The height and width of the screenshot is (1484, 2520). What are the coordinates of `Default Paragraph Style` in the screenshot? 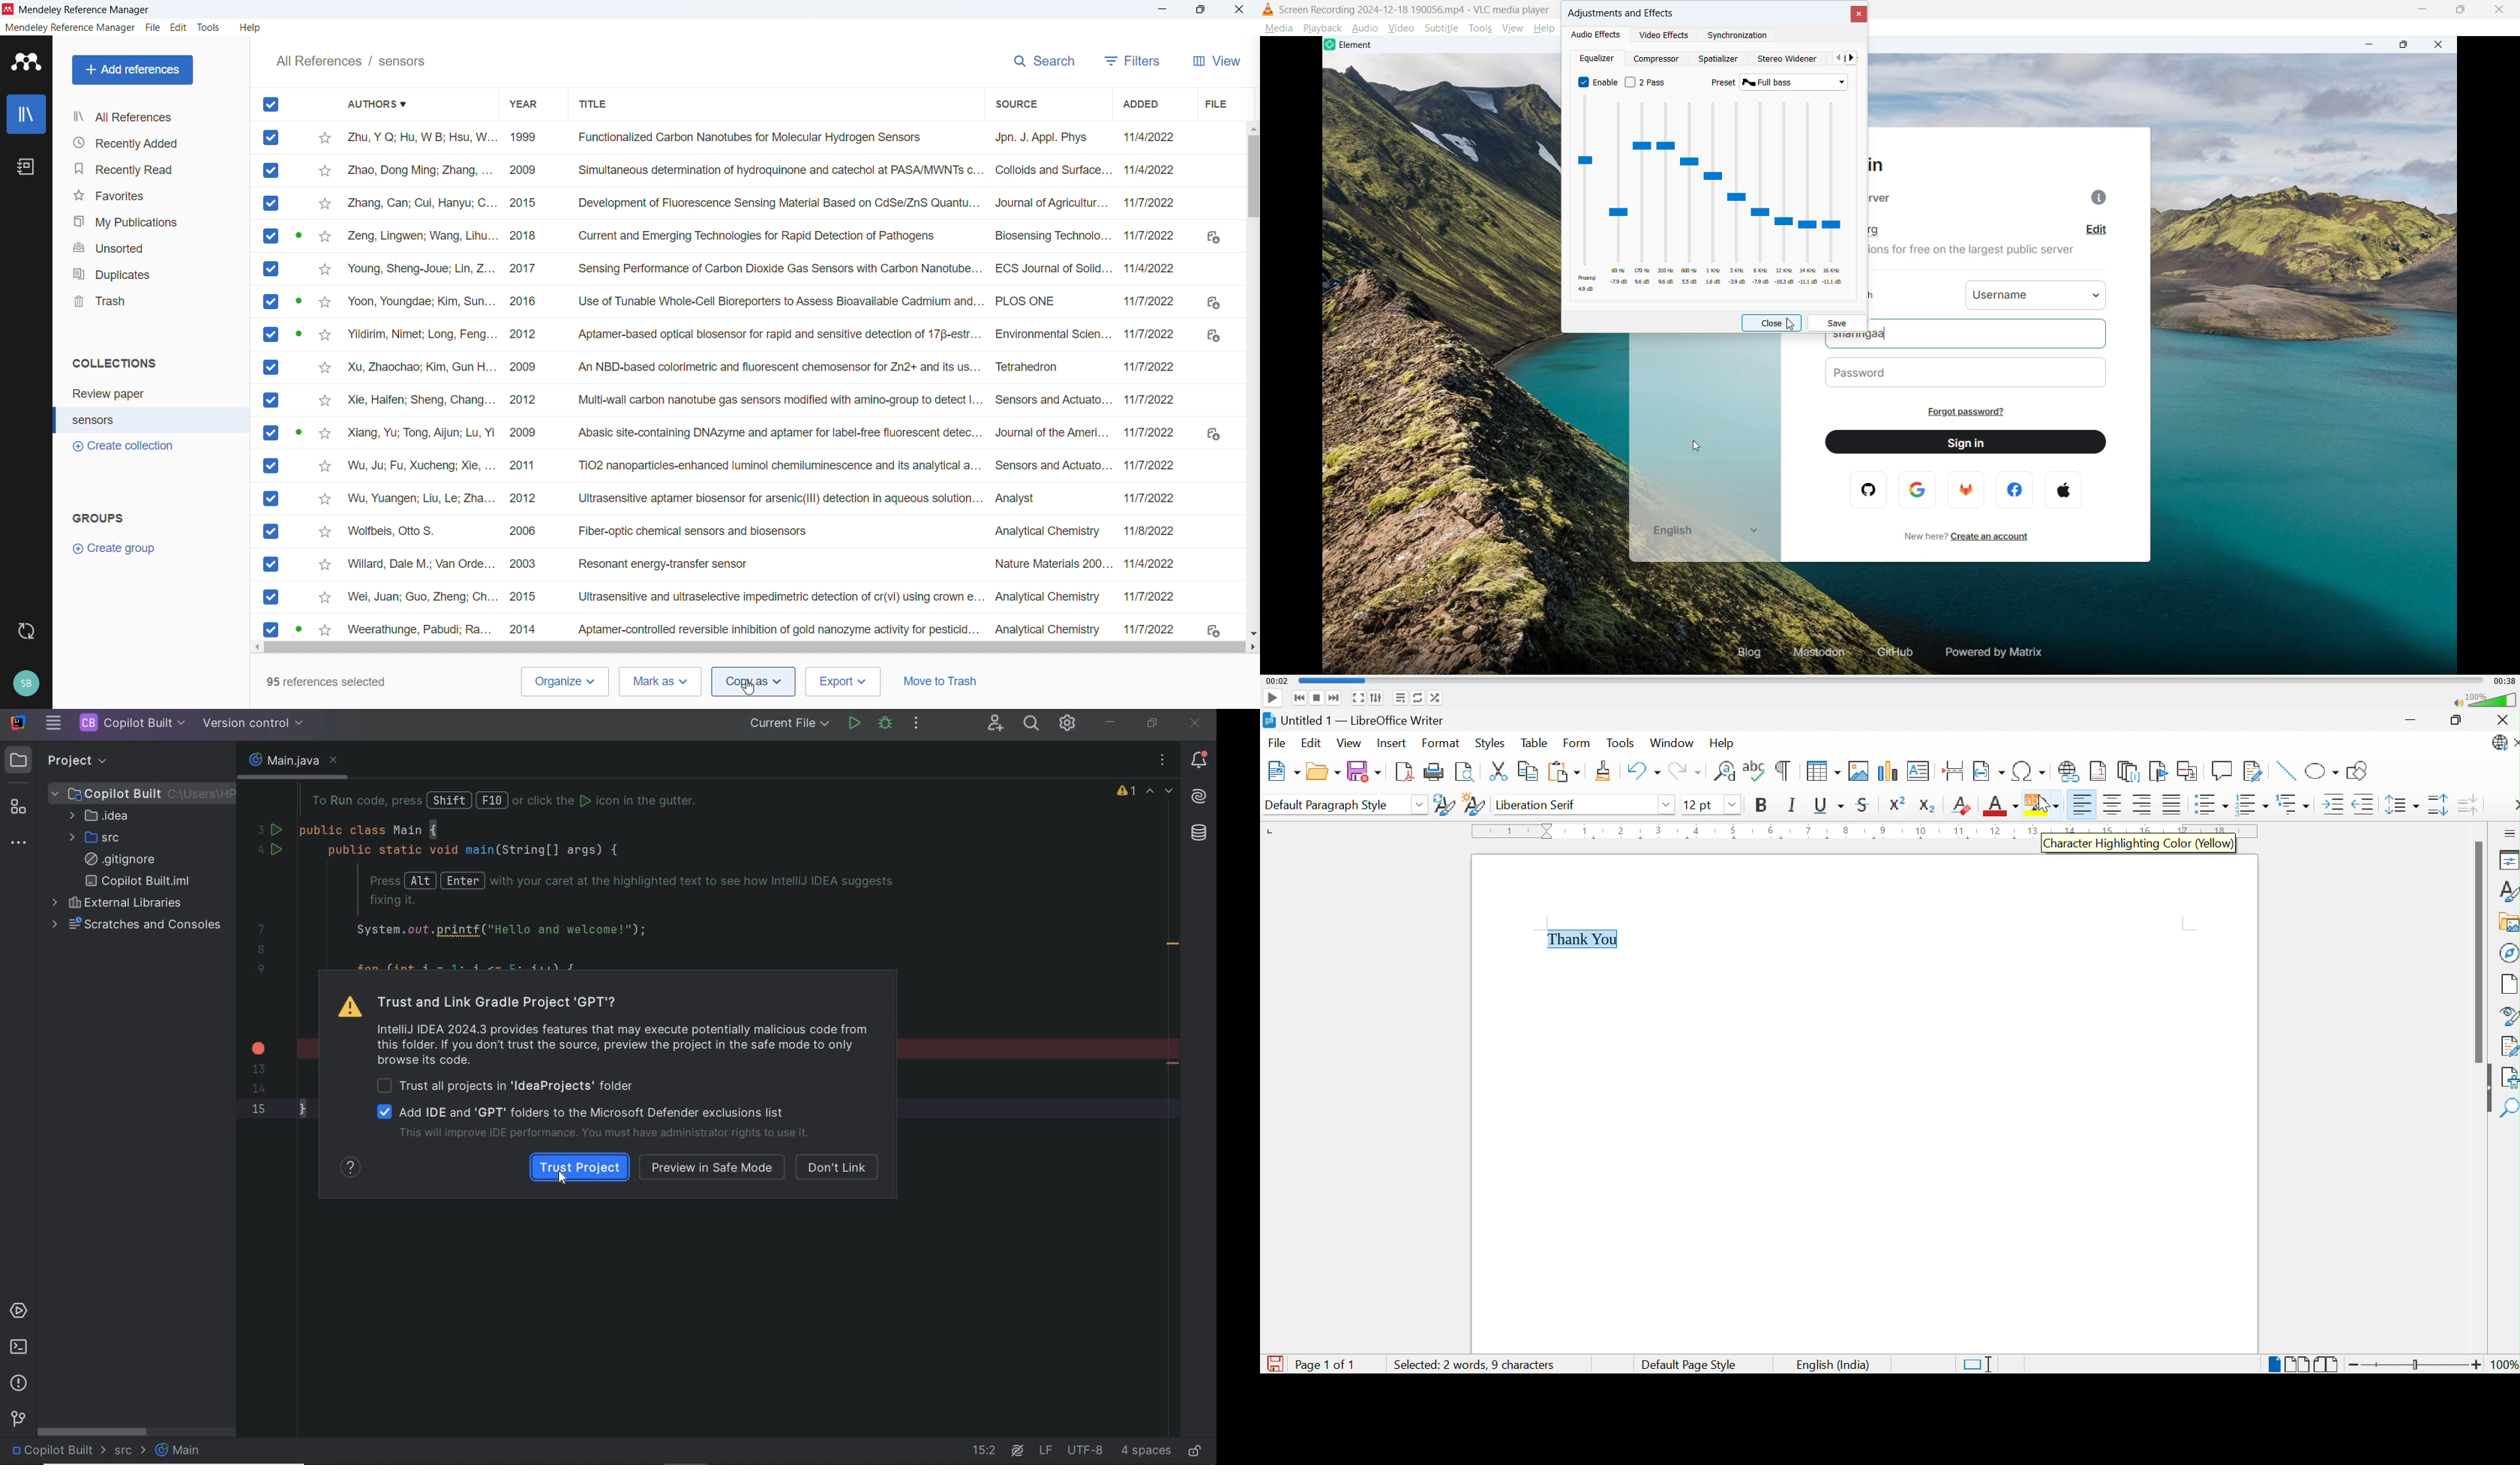 It's located at (1327, 804).